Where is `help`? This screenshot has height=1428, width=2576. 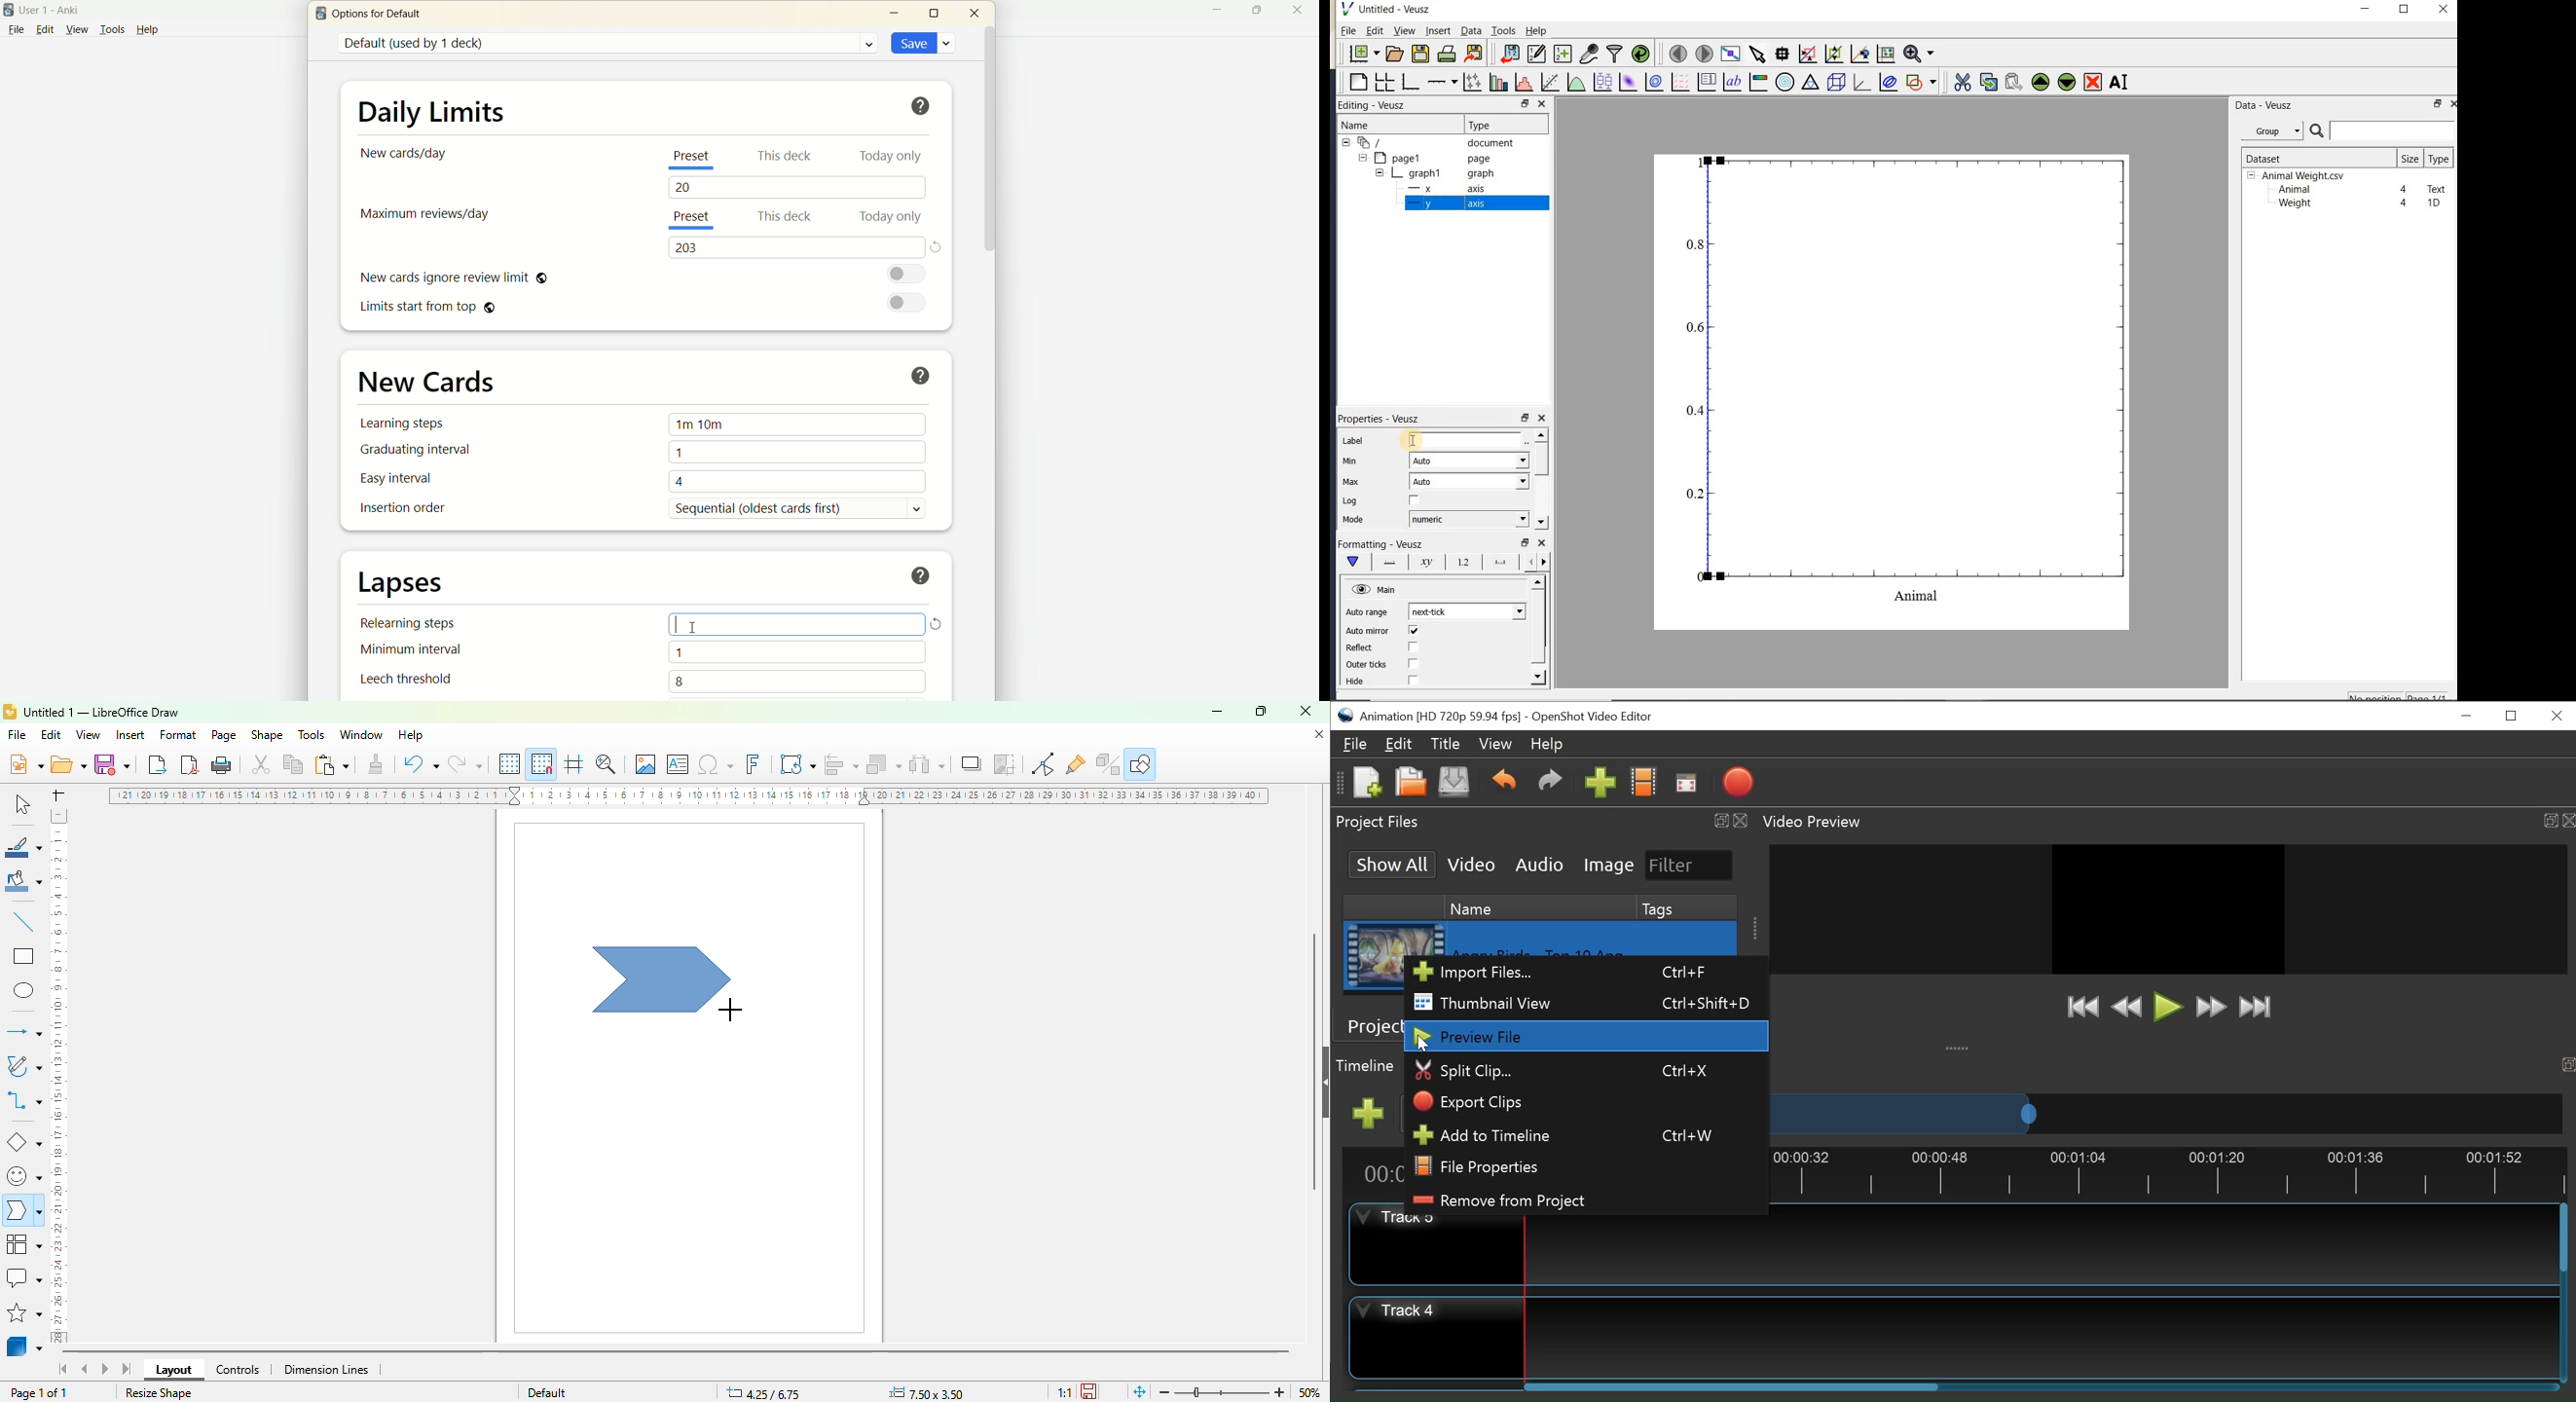 help is located at coordinates (923, 575).